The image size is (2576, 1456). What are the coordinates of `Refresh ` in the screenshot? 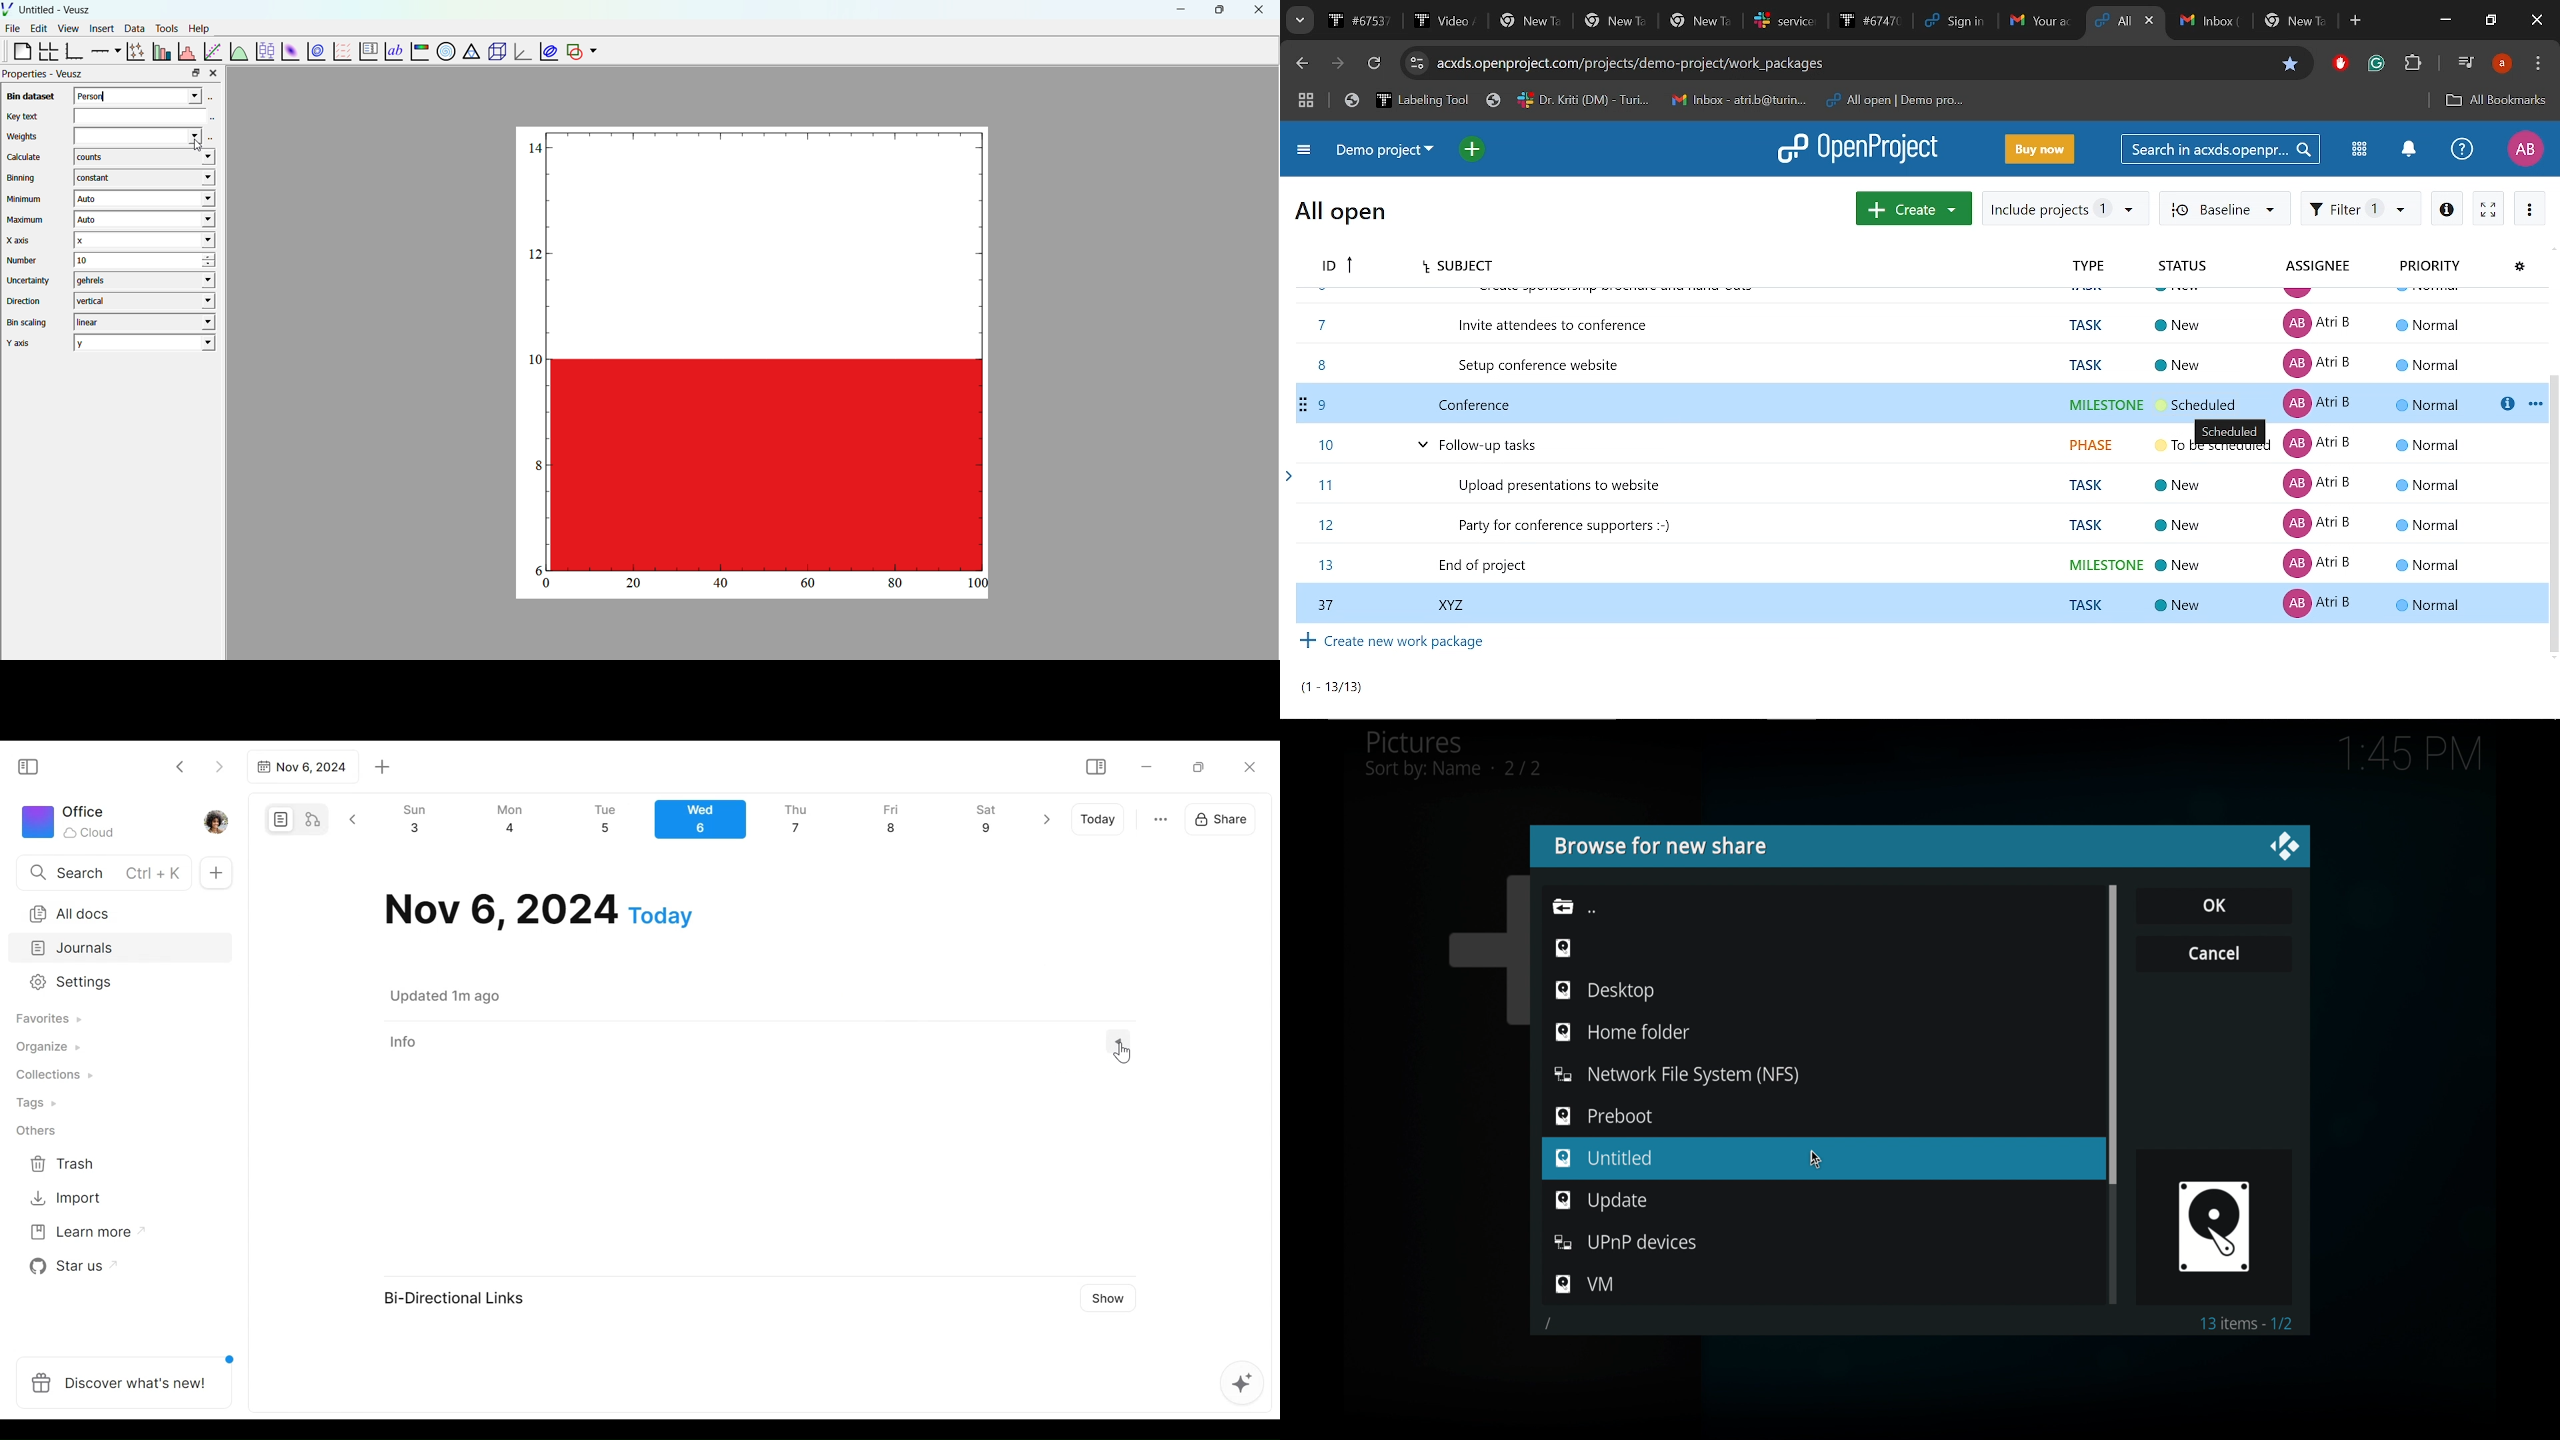 It's located at (1376, 64).